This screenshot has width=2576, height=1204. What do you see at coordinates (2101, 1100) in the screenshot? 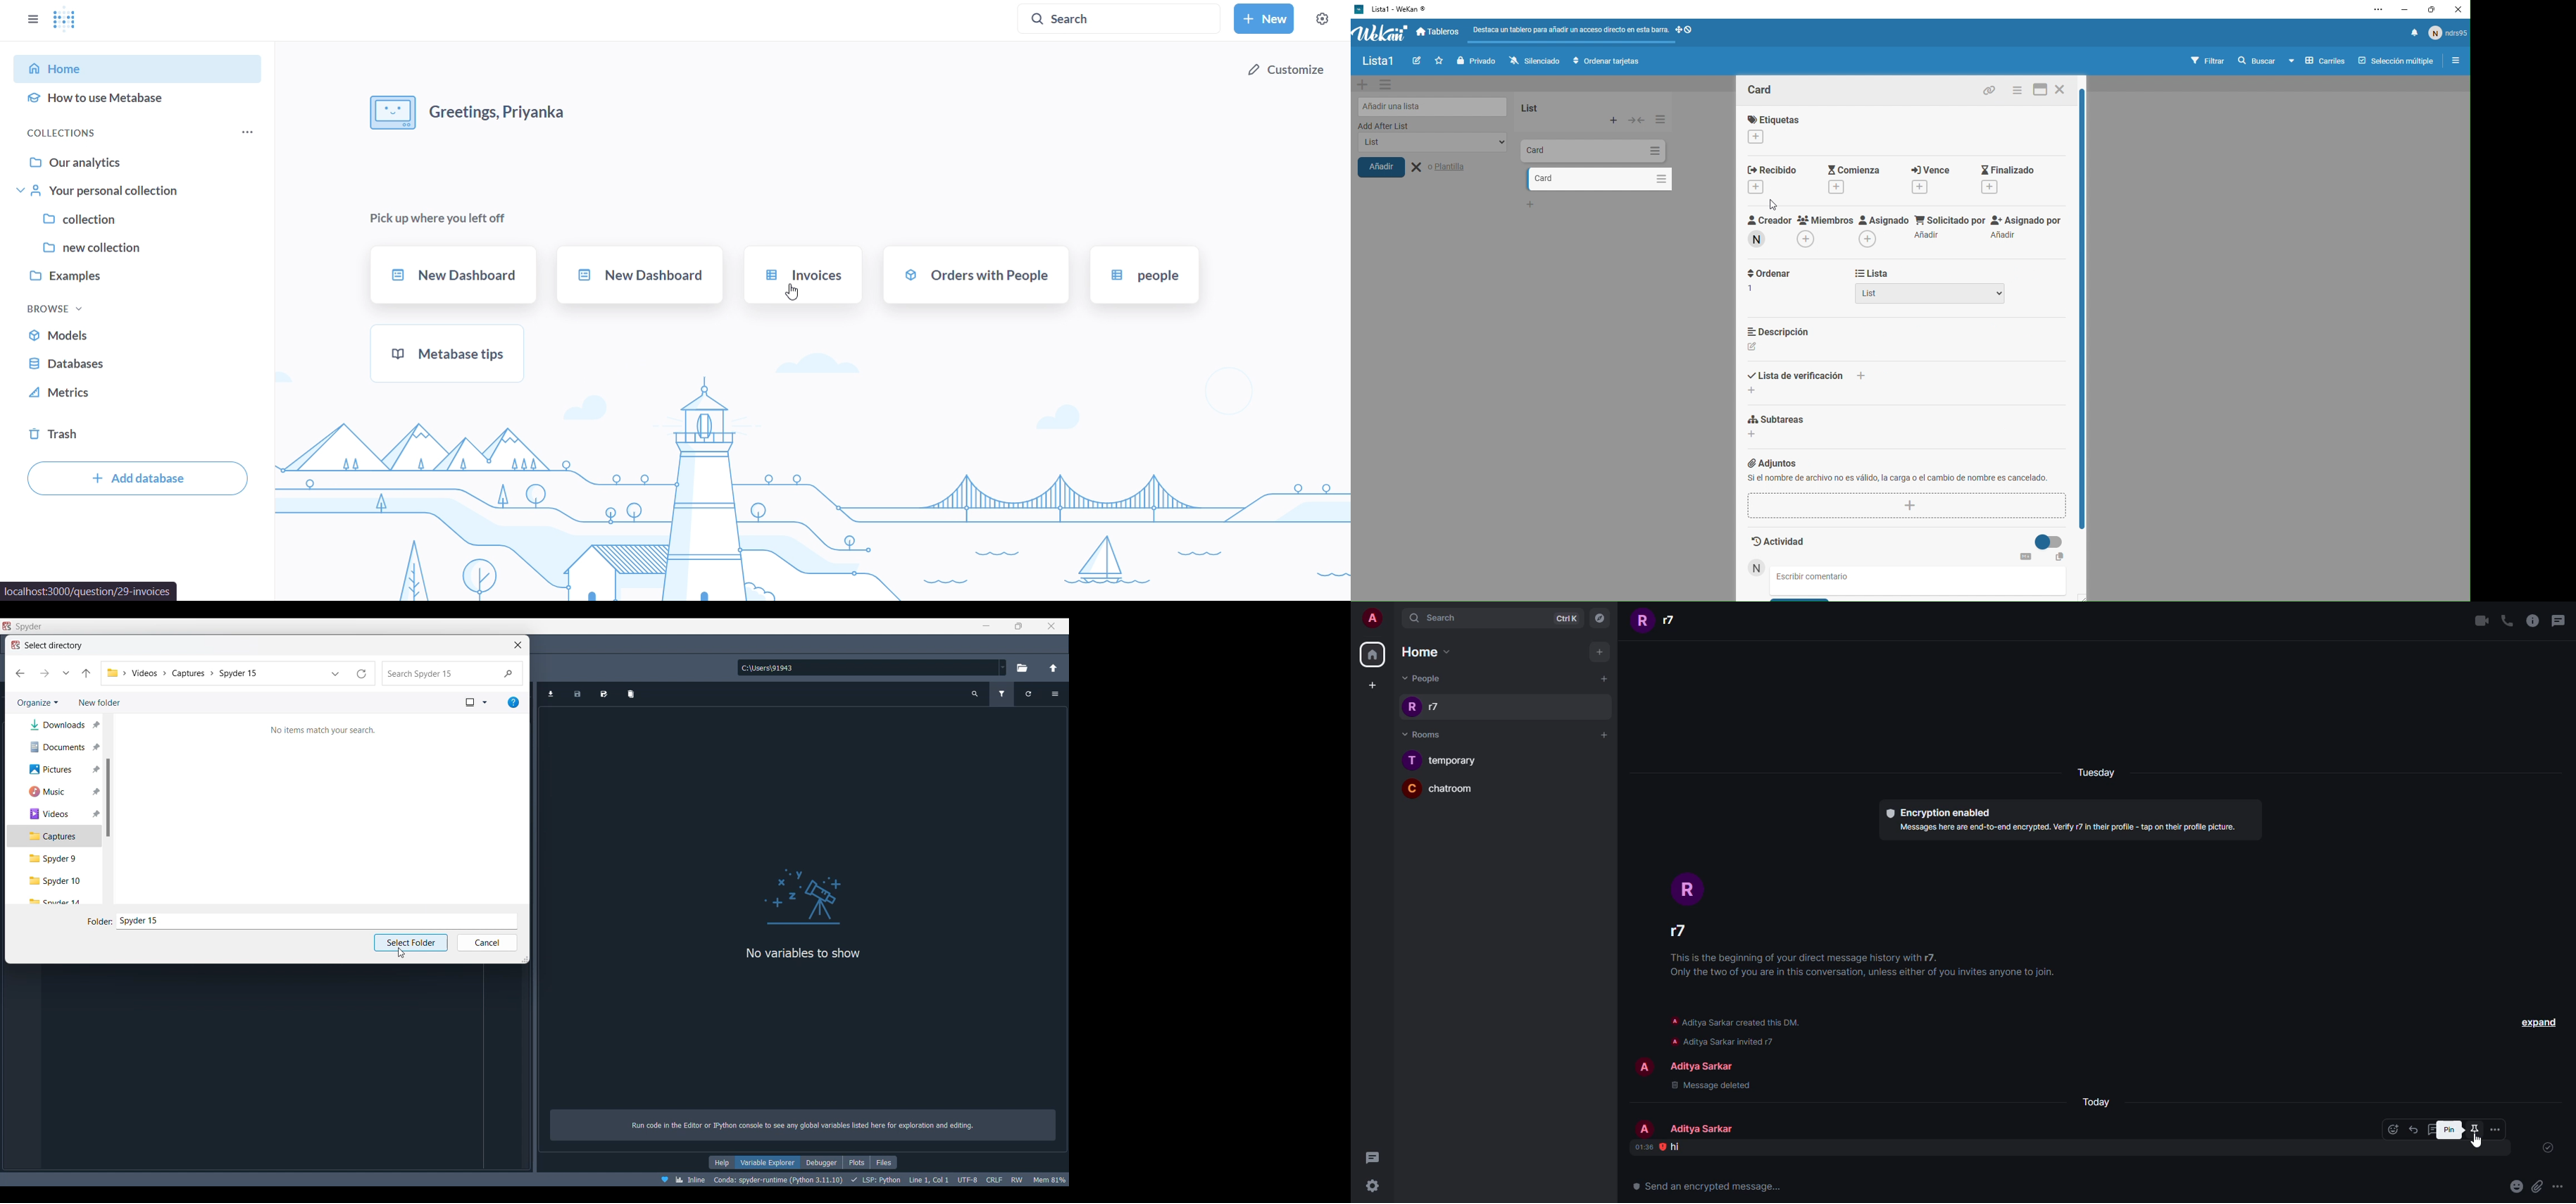
I see `day` at bounding box center [2101, 1100].